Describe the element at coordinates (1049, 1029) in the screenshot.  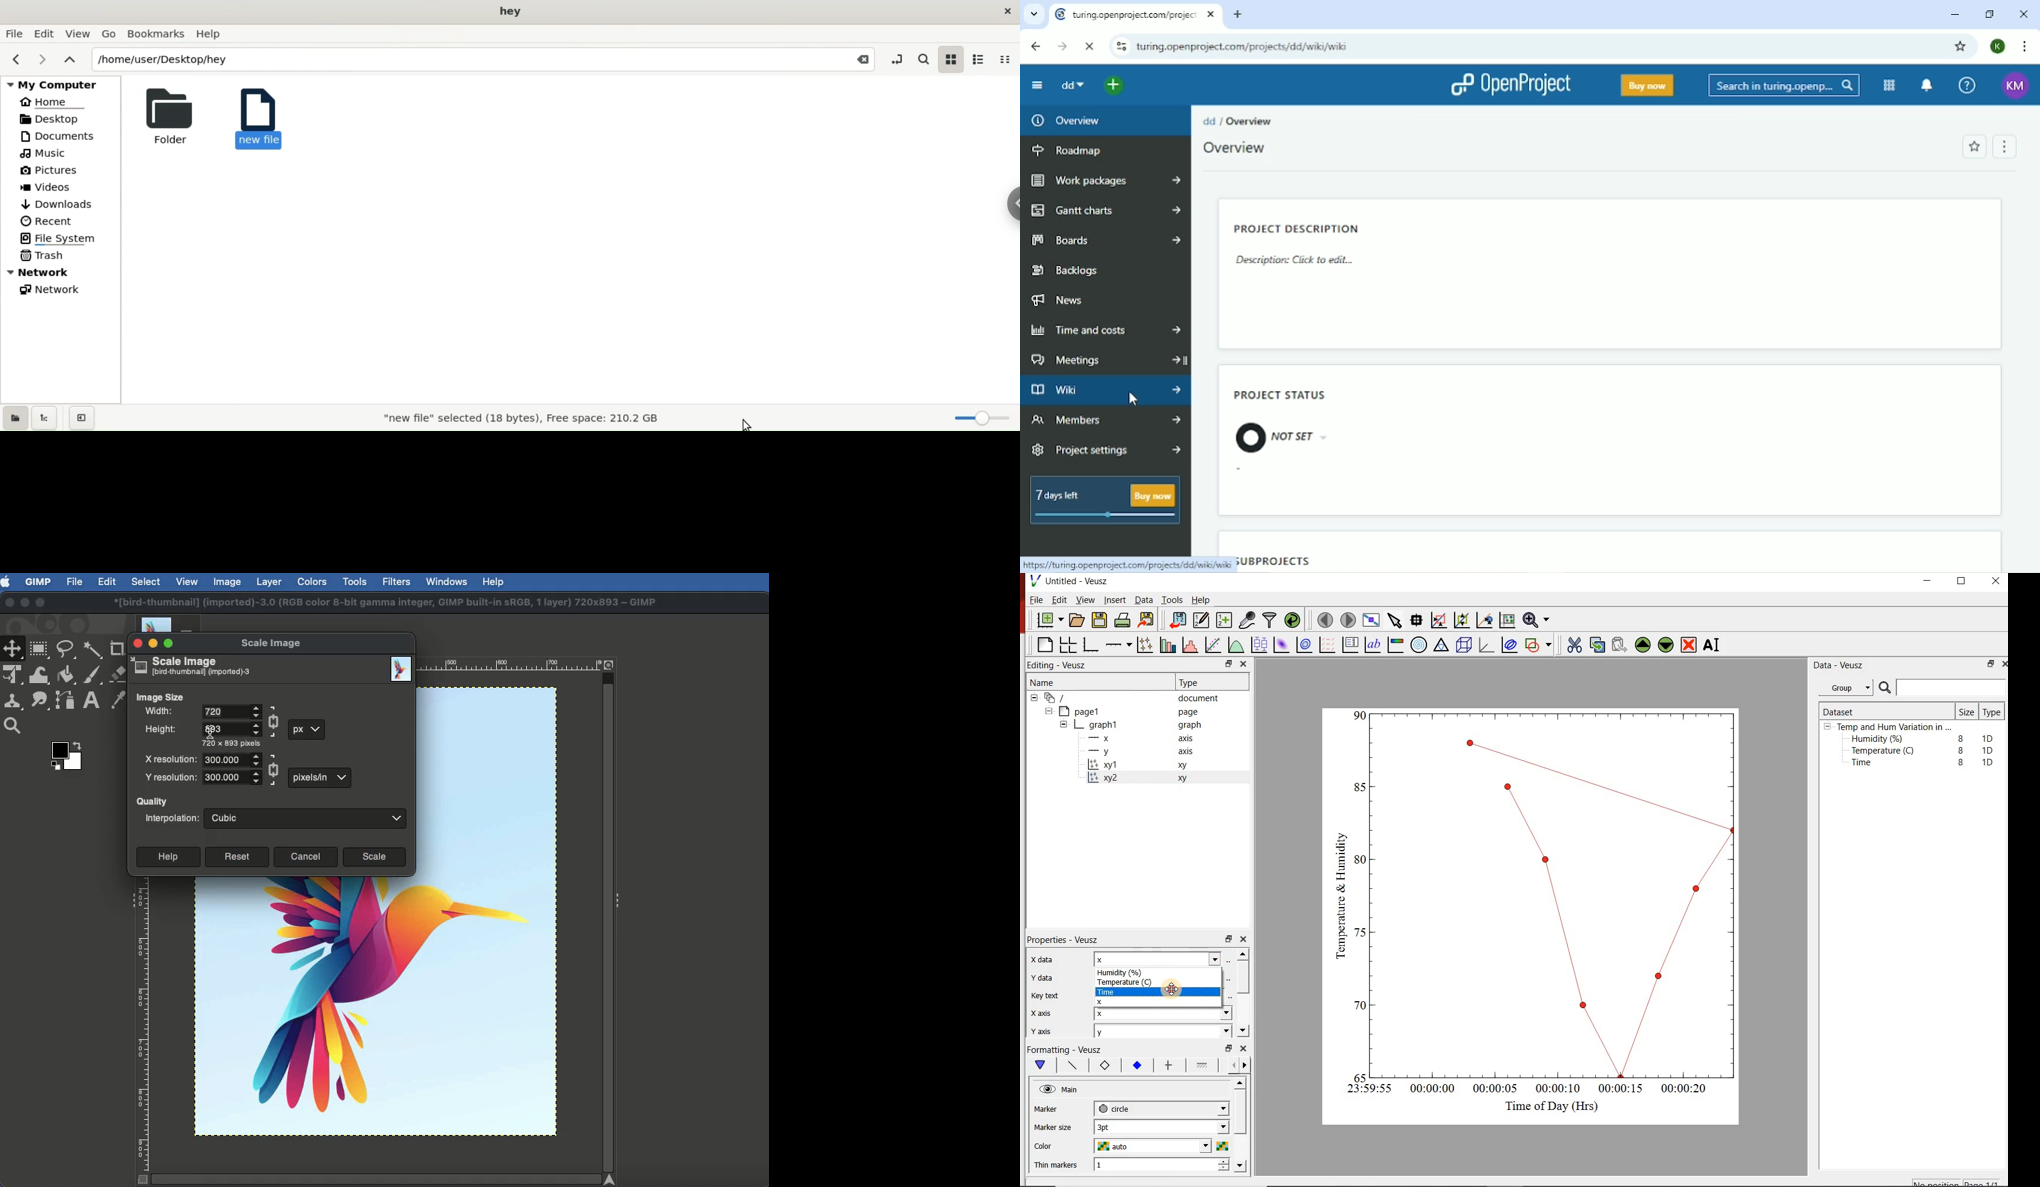
I see `y axis` at that location.